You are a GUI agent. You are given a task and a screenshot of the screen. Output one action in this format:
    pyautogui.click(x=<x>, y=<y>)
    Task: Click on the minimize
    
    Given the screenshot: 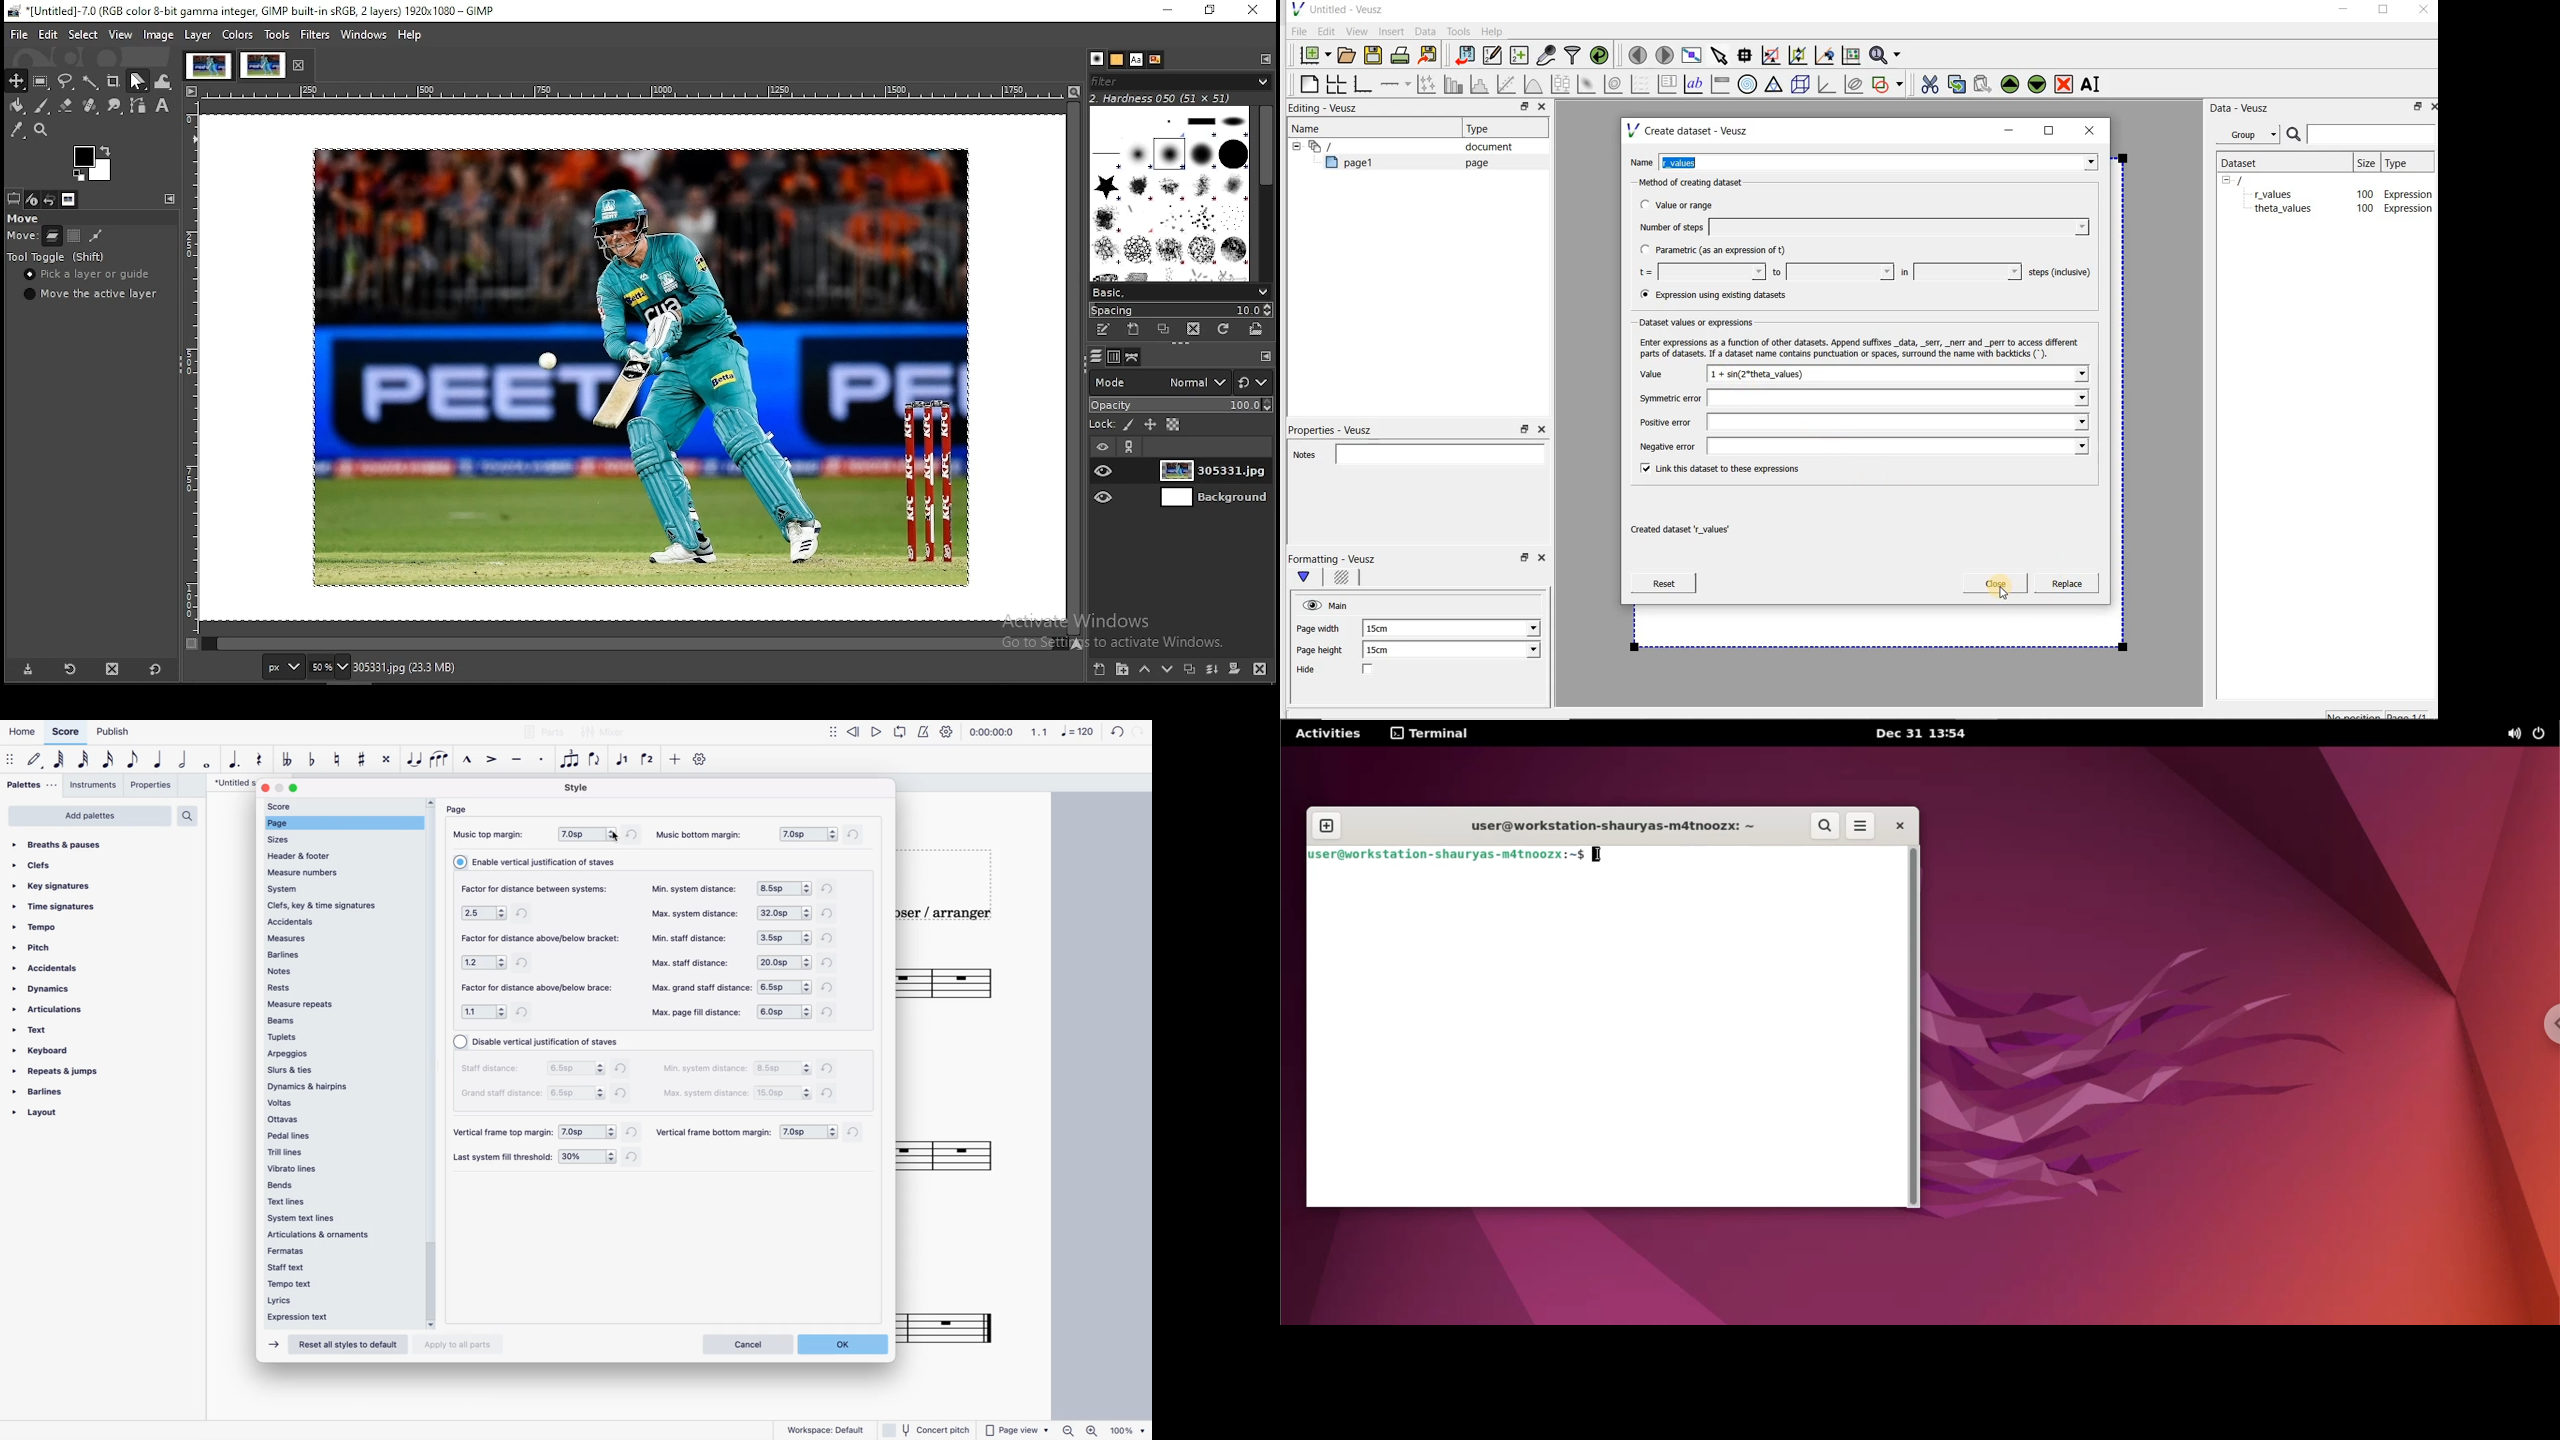 What is the action you would take?
    pyautogui.click(x=280, y=787)
    